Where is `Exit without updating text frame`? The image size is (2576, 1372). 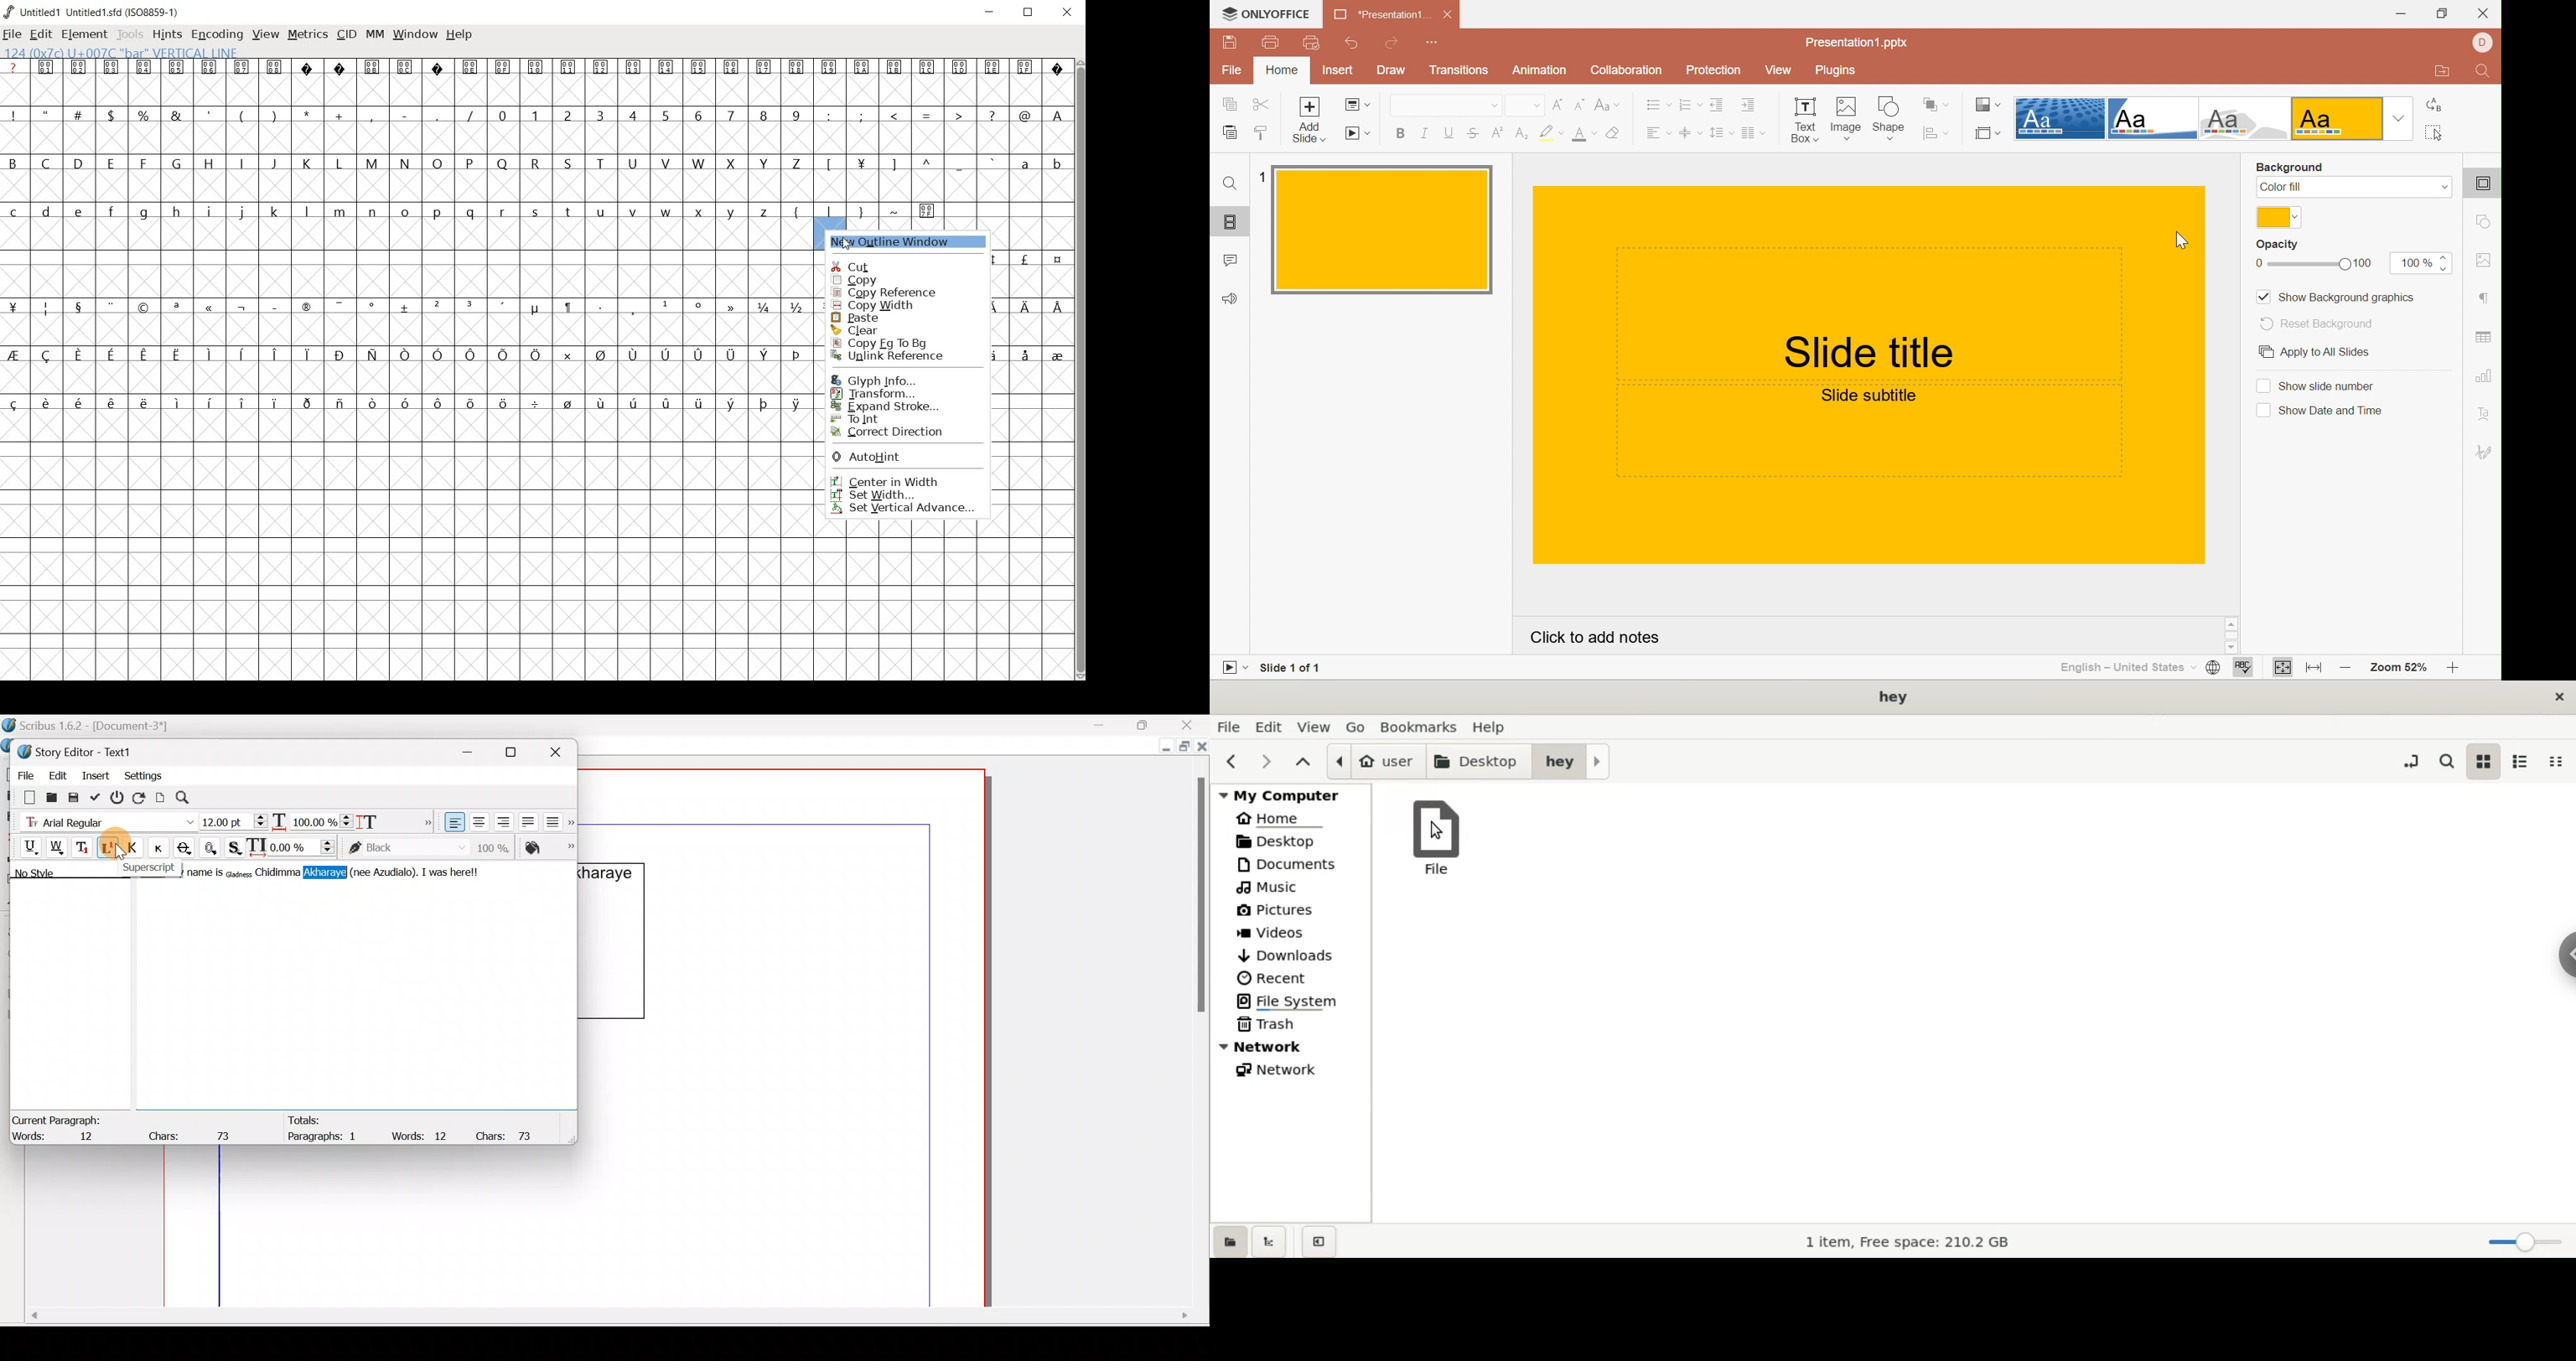 Exit without updating text frame is located at coordinates (119, 797).